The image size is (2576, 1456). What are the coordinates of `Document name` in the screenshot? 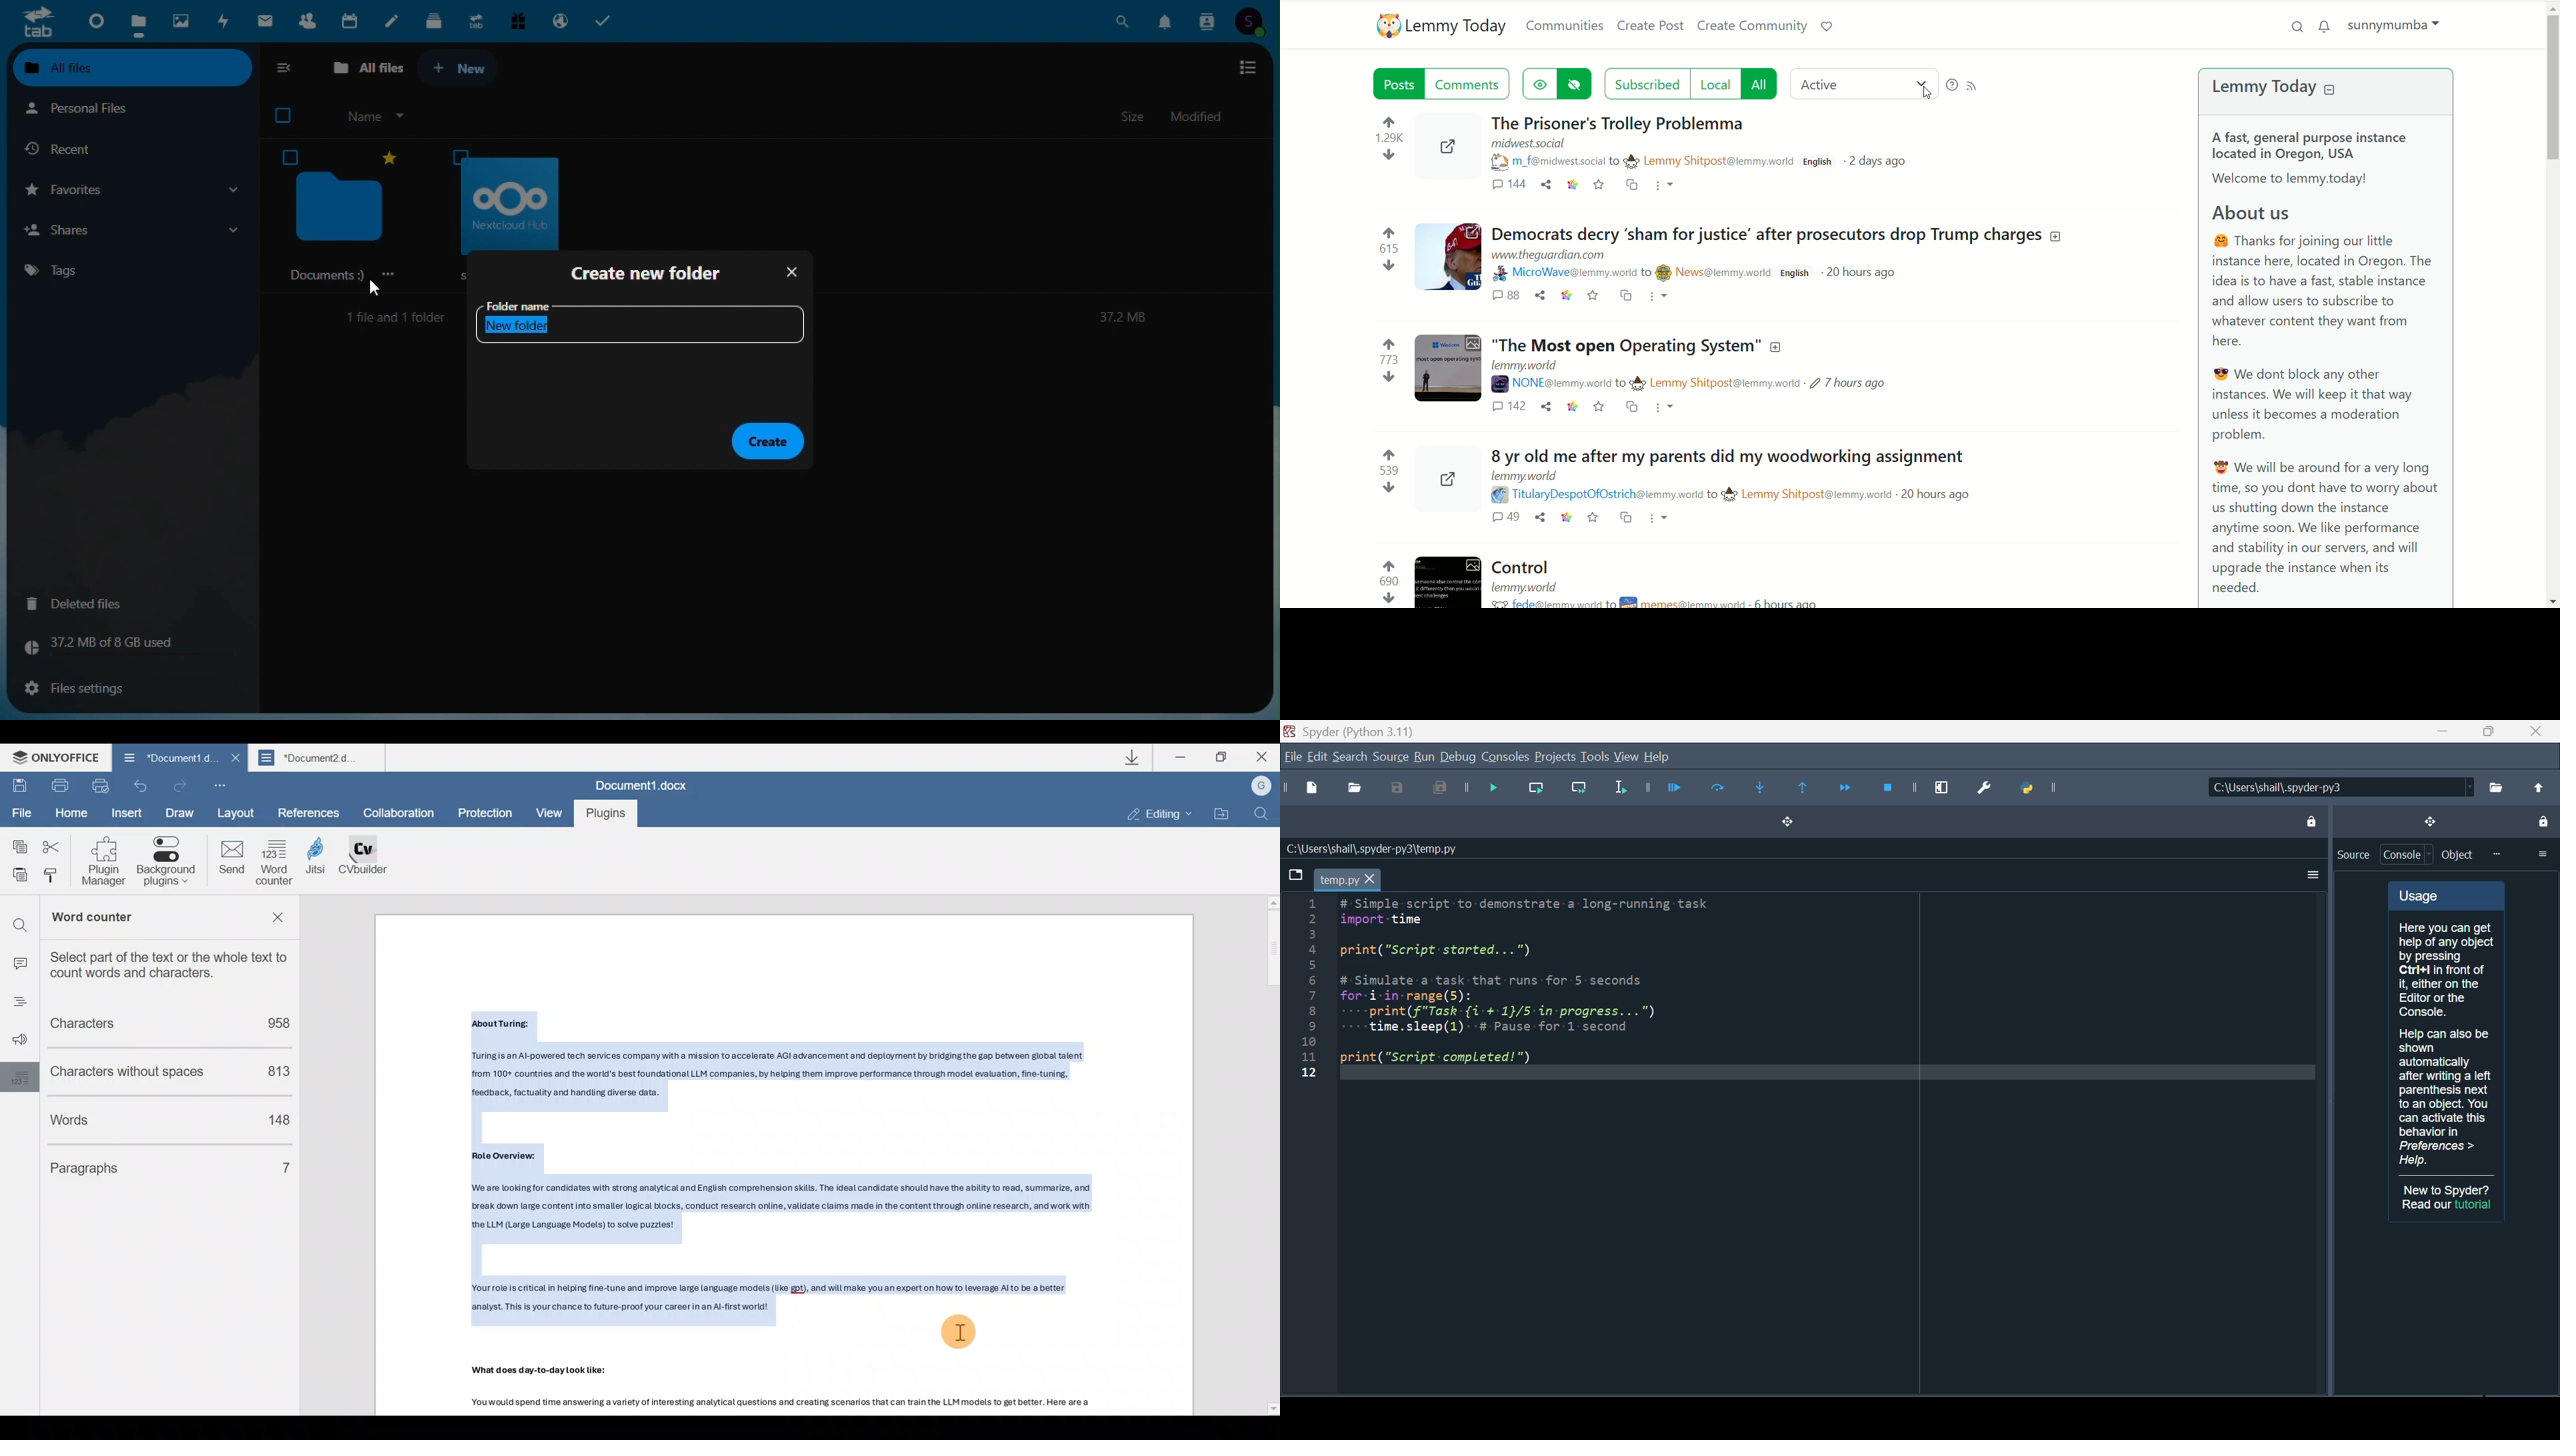 It's located at (319, 757).